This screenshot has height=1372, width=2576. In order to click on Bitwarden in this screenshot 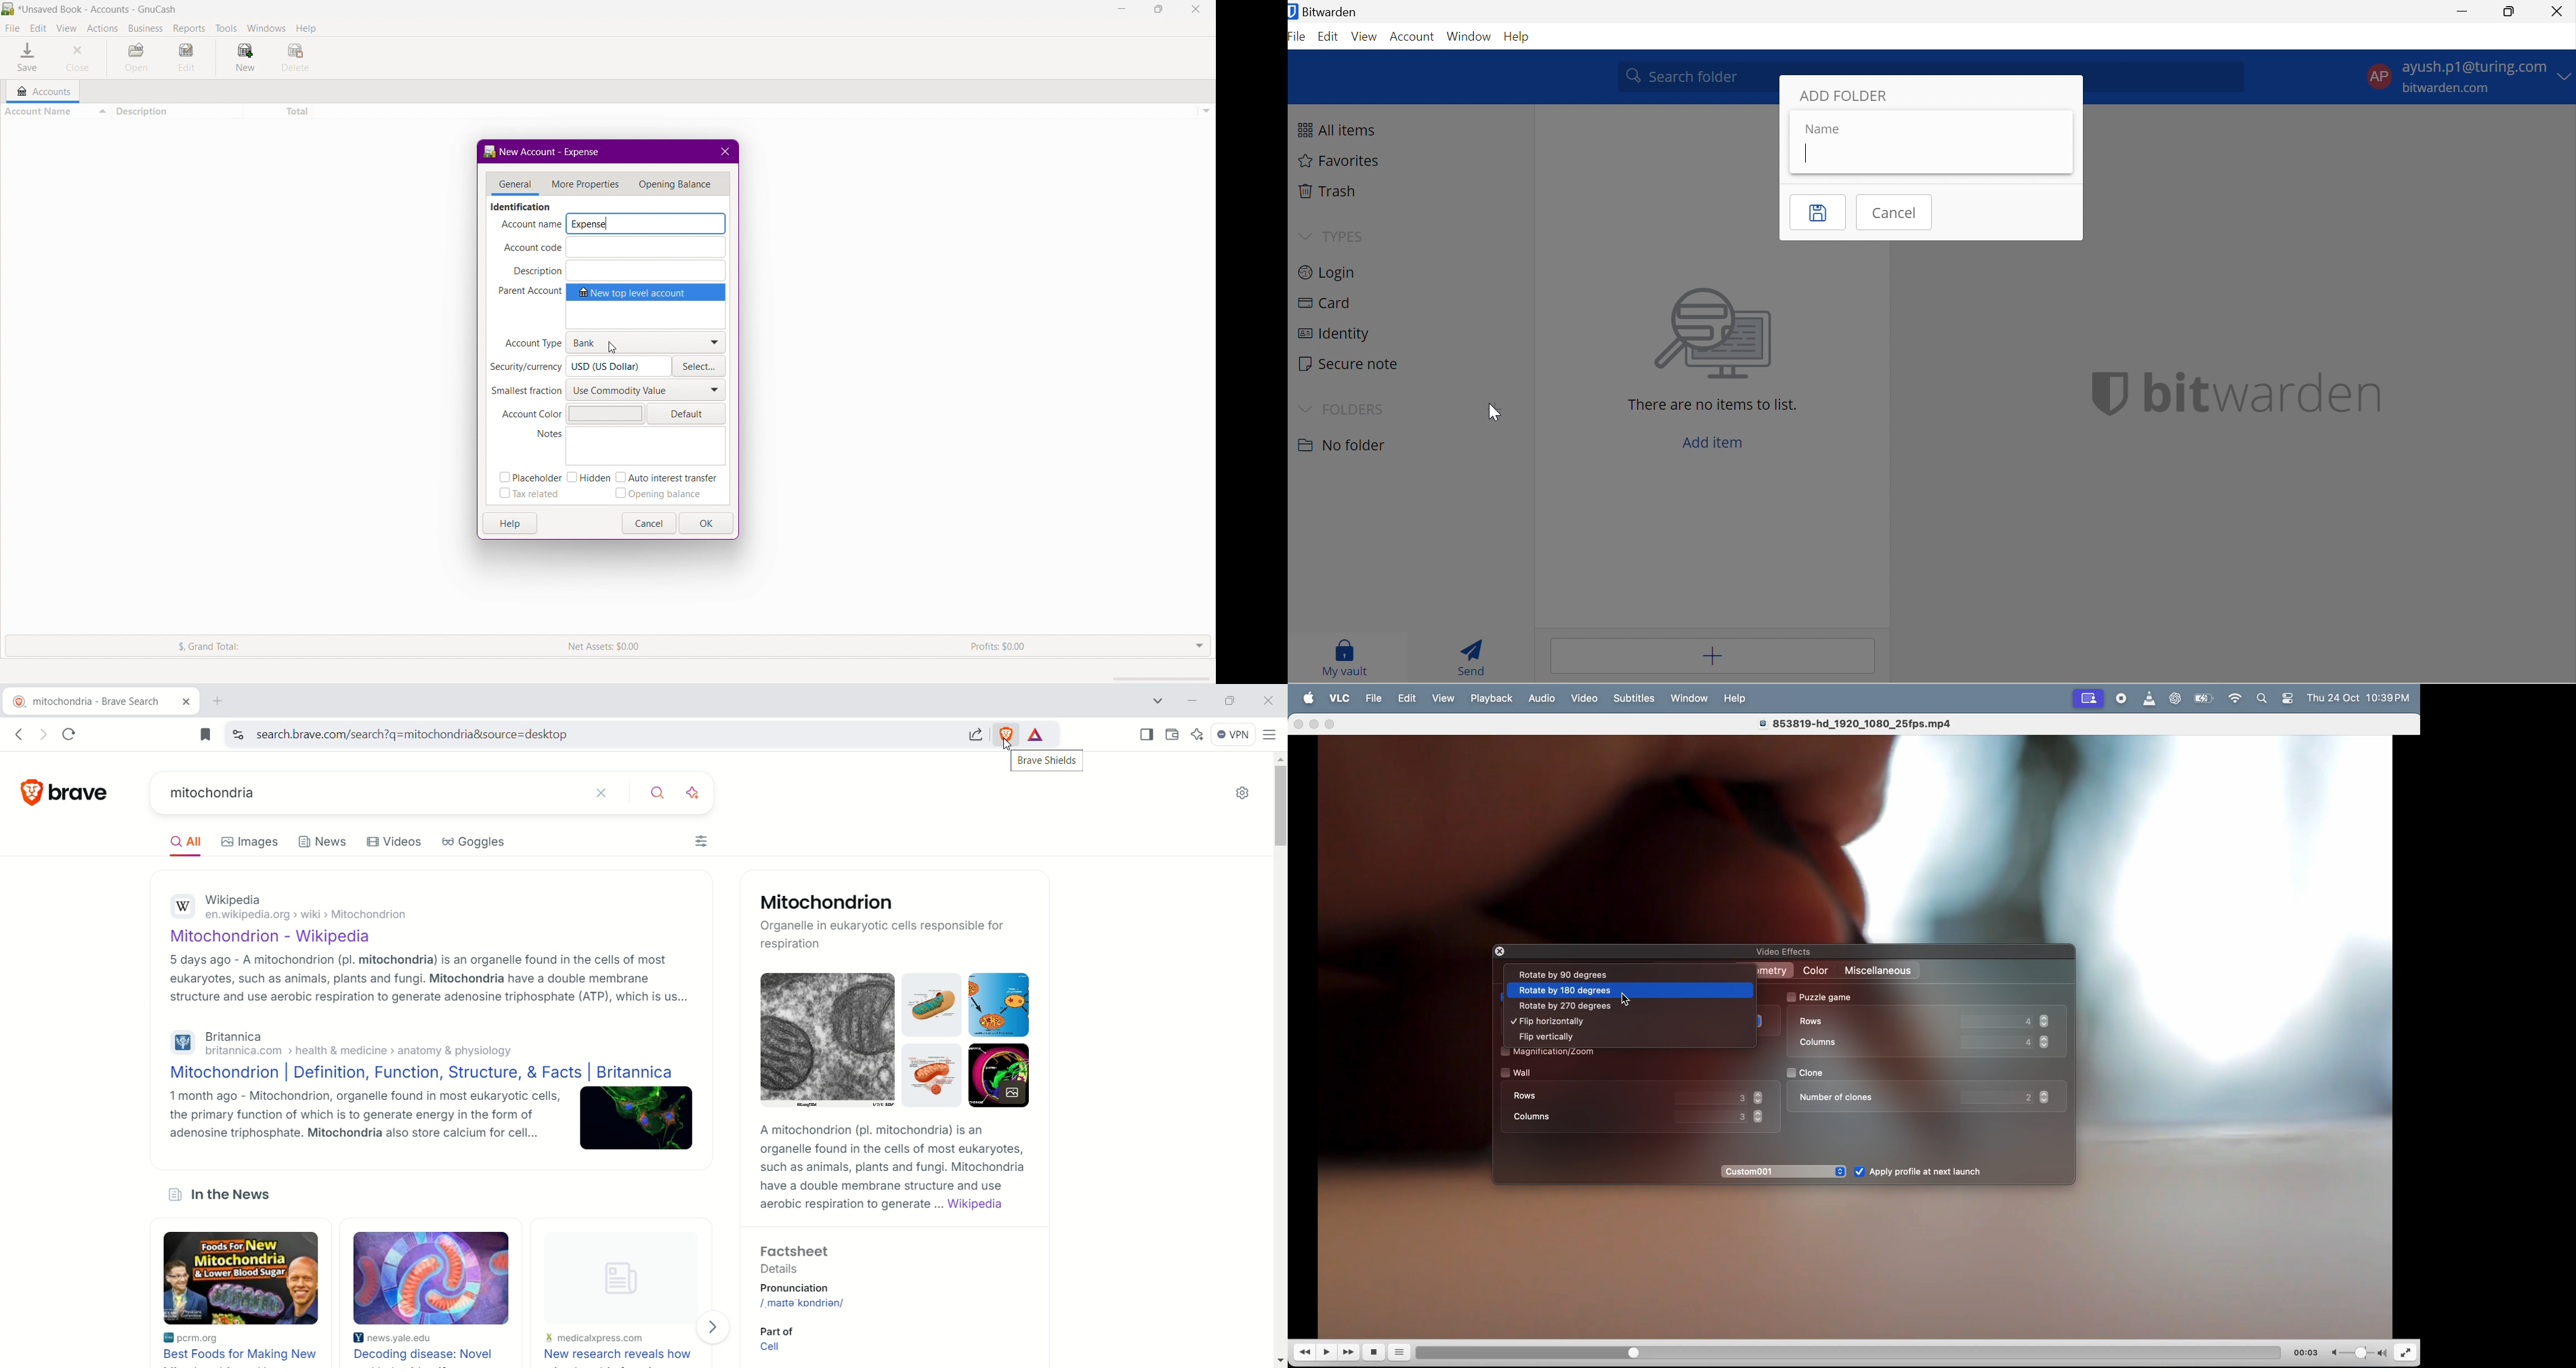, I will do `click(1326, 14)`.